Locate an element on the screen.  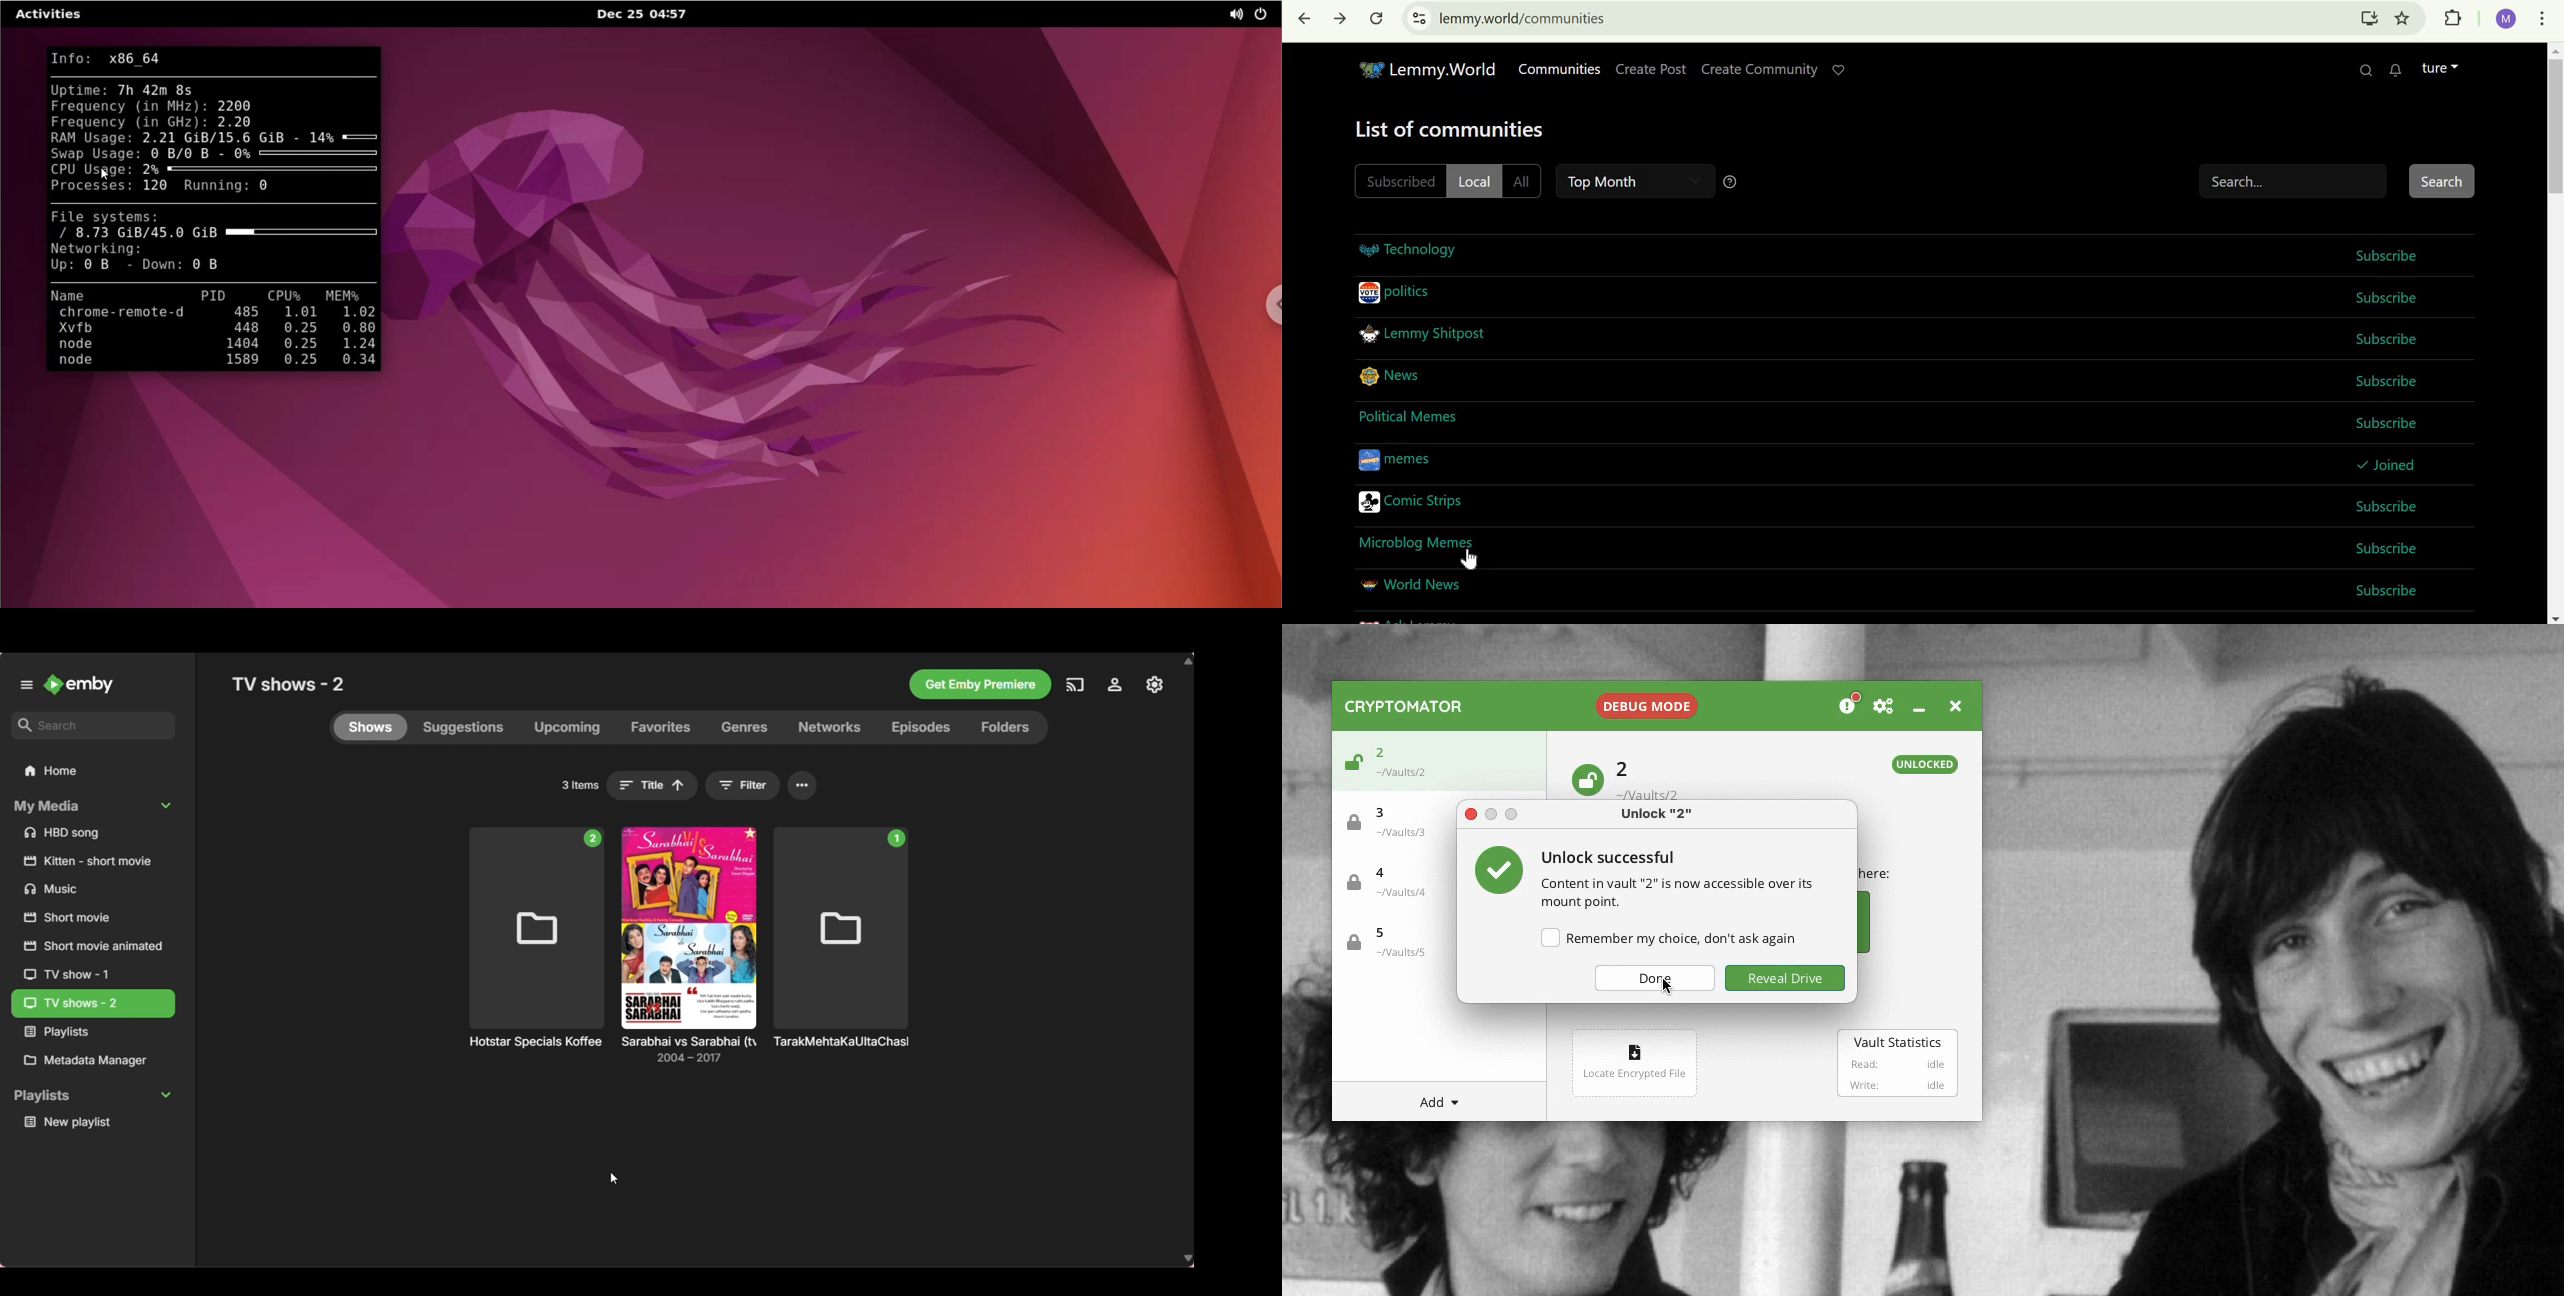
Episodes is located at coordinates (920, 728).